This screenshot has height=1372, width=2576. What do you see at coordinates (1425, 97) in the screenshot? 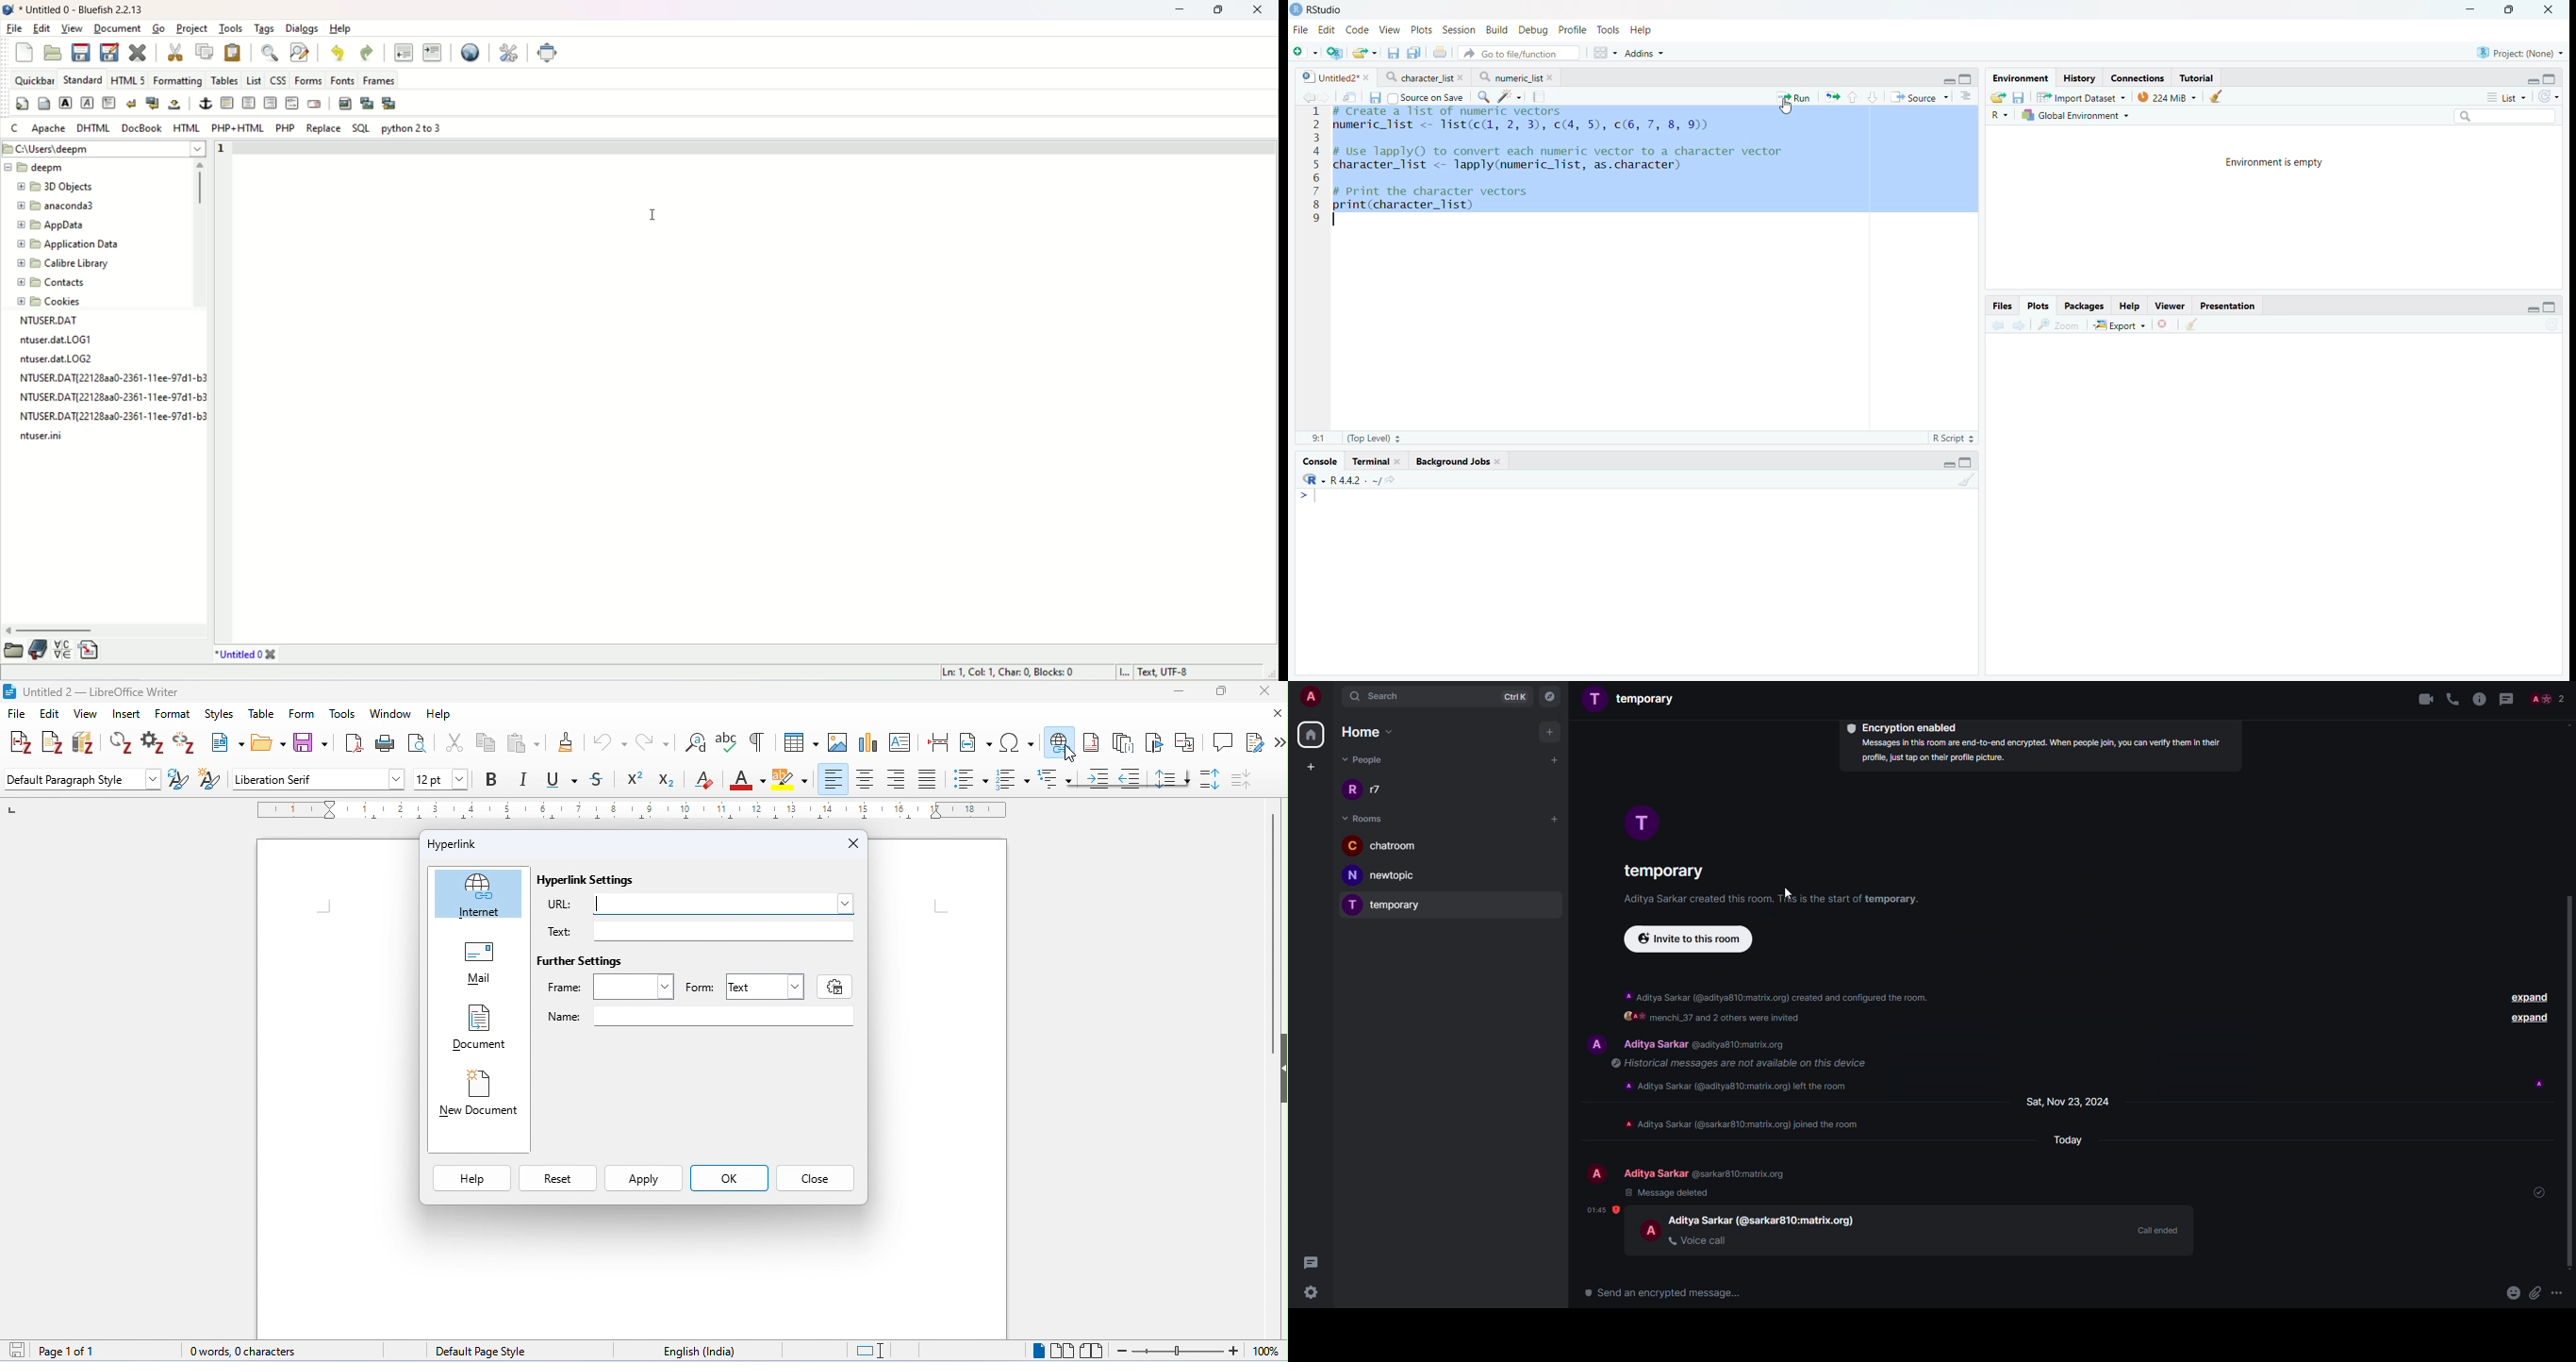
I see `Source on Save` at bounding box center [1425, 97].